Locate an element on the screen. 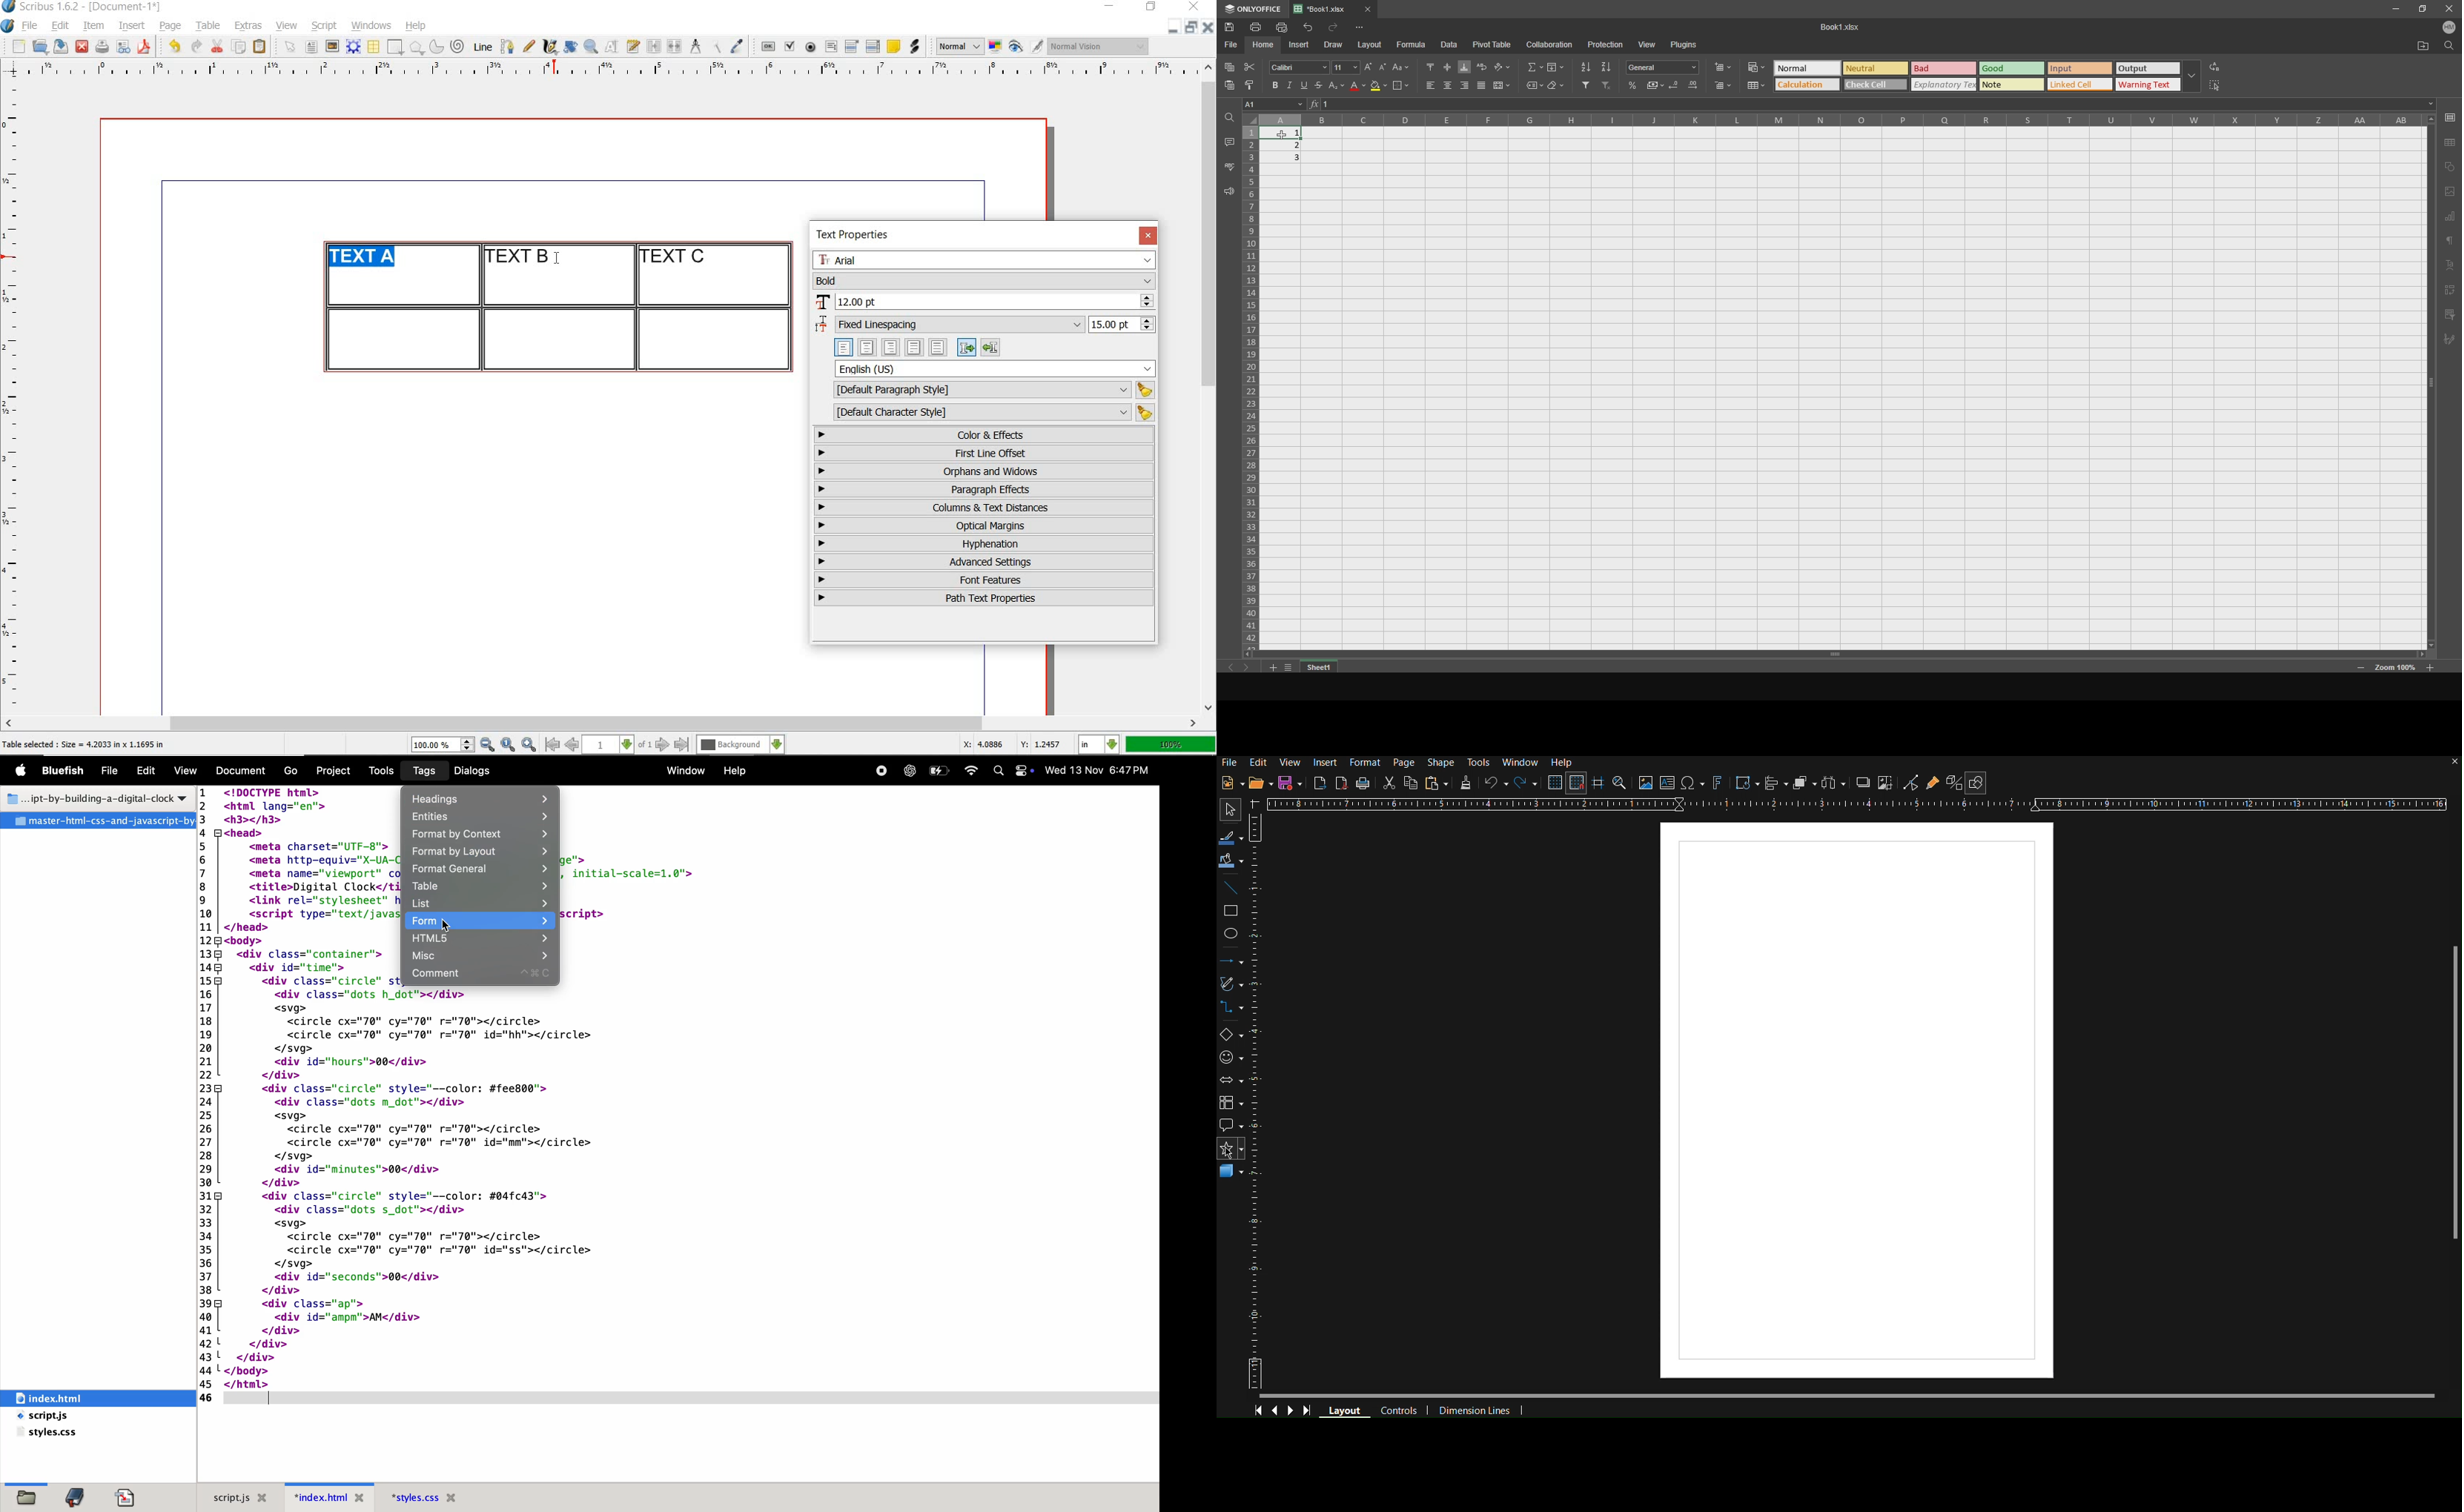  increment font size is located at coordinates (1367, 66).